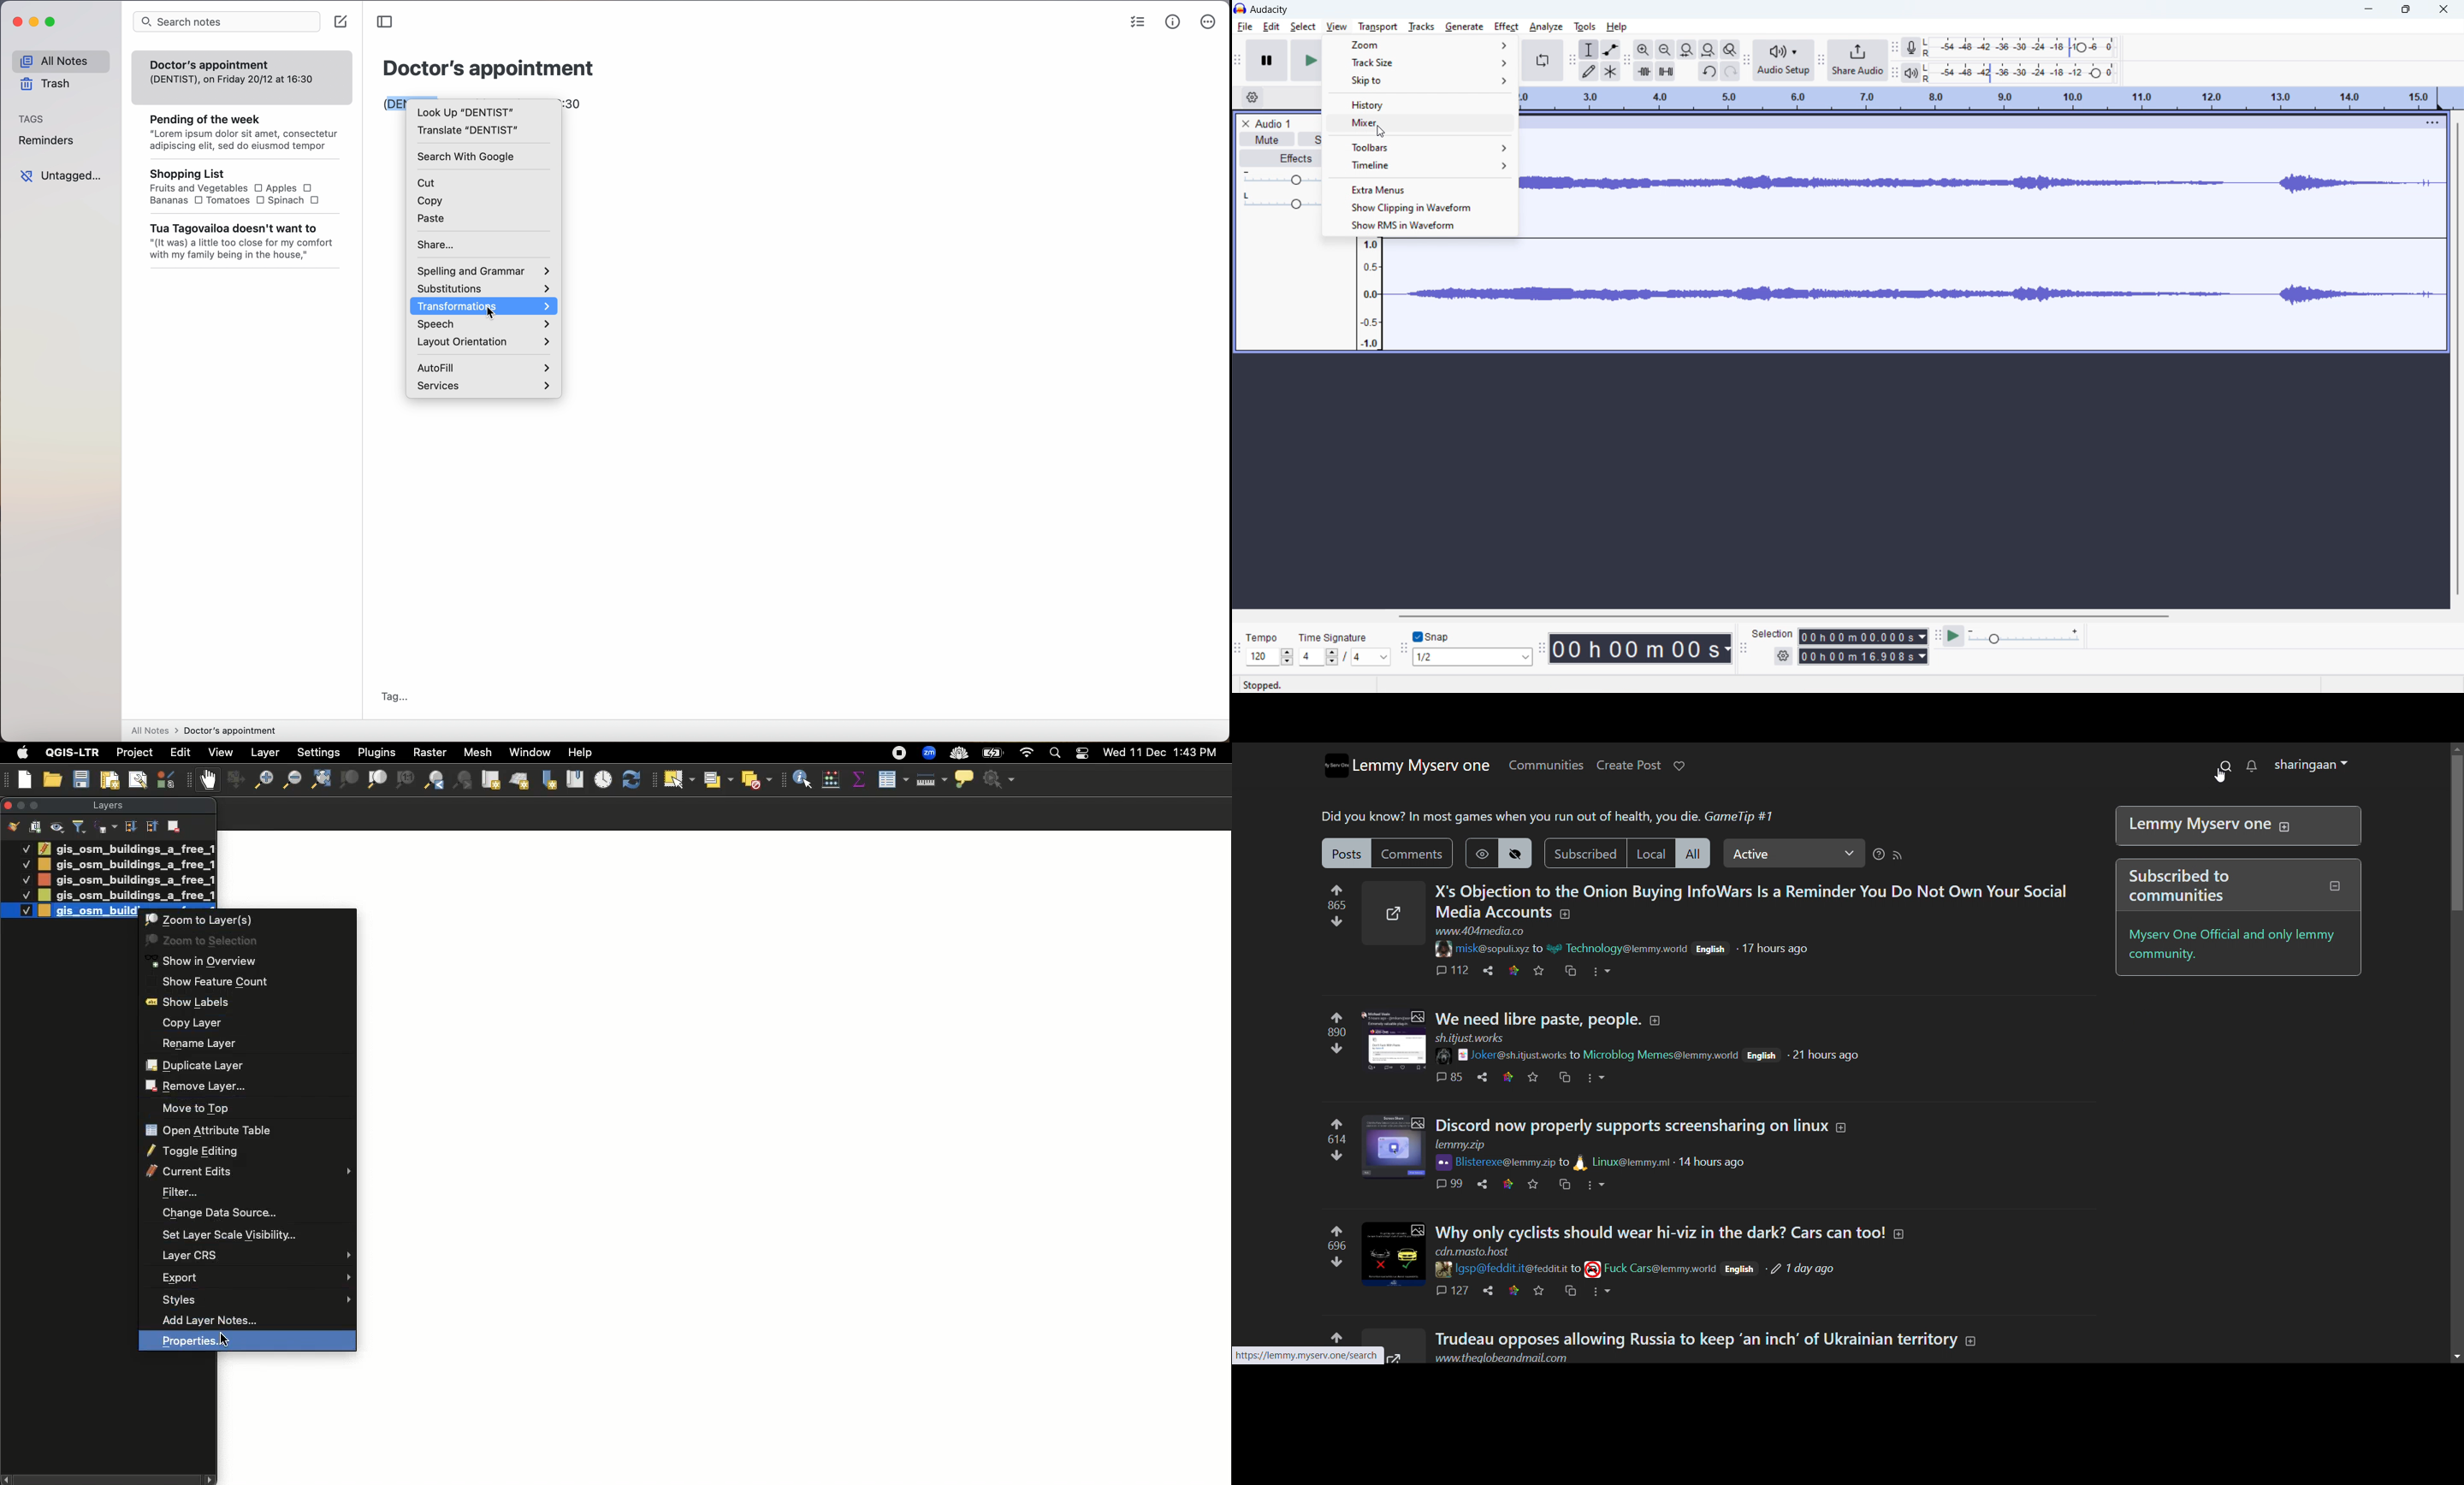 Image resolution: width=2464 pixels, height=1512 pixels. I want to click on trim audio outside selection, so click(1643, 71).